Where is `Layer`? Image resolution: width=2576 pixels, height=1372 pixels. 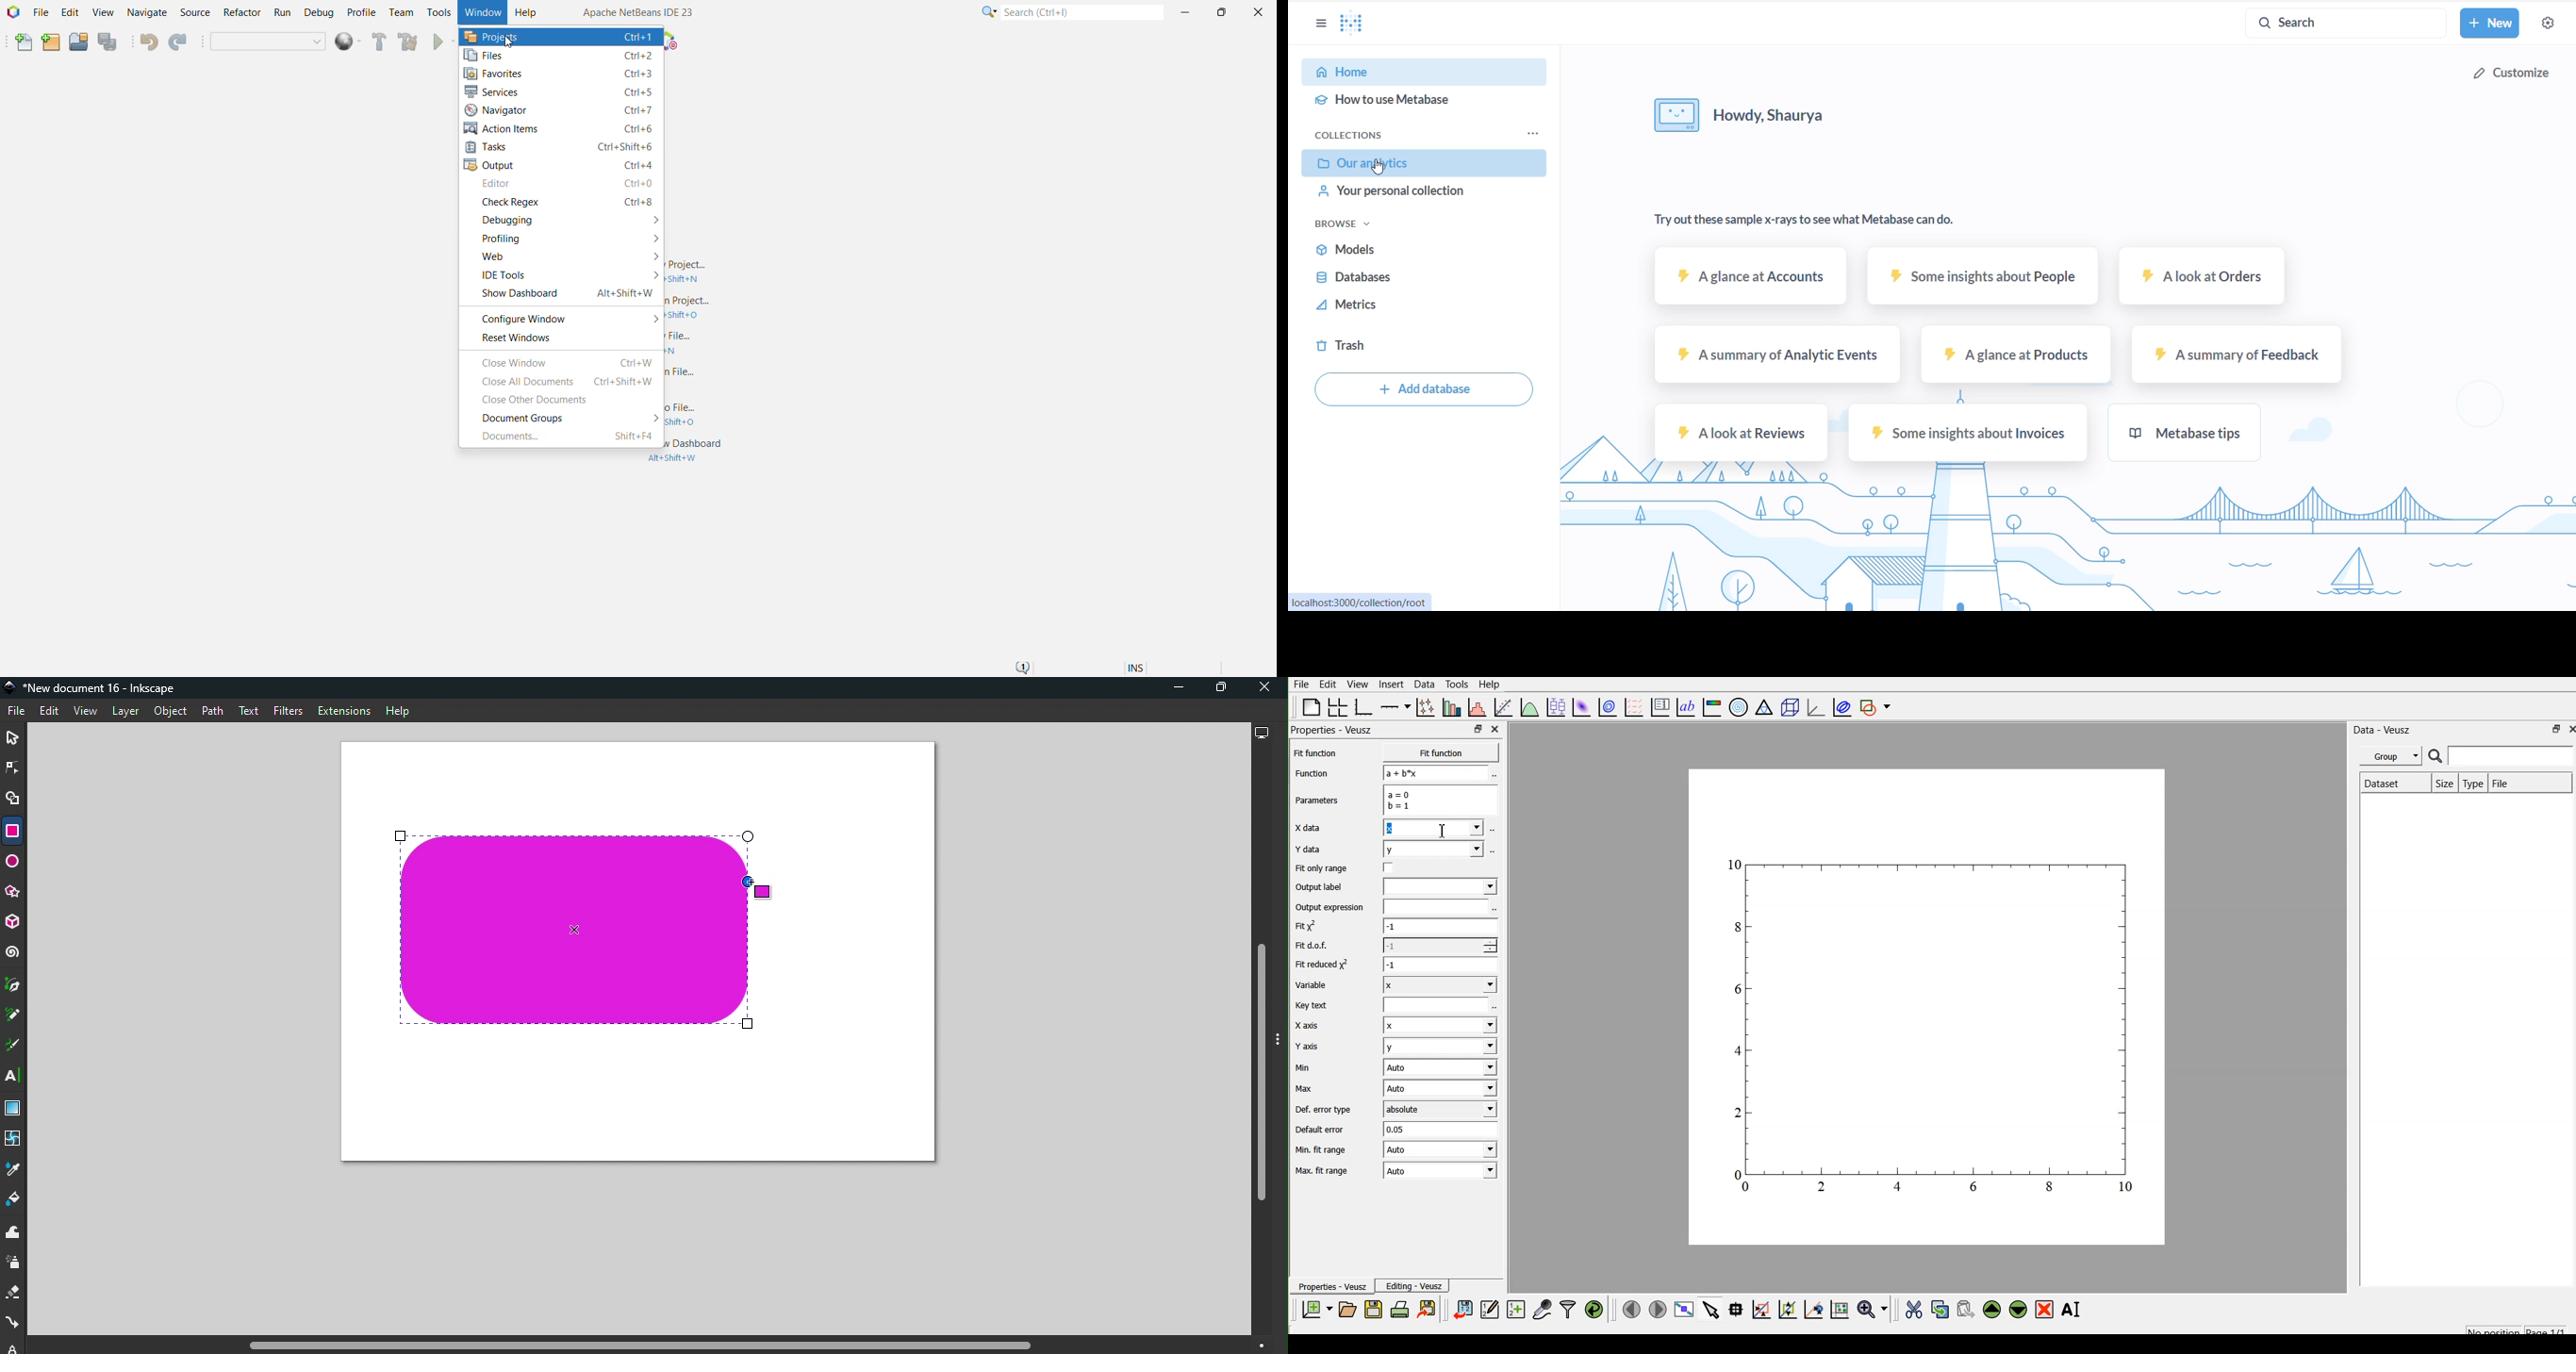
Layer is located at coordinates (125, 713).